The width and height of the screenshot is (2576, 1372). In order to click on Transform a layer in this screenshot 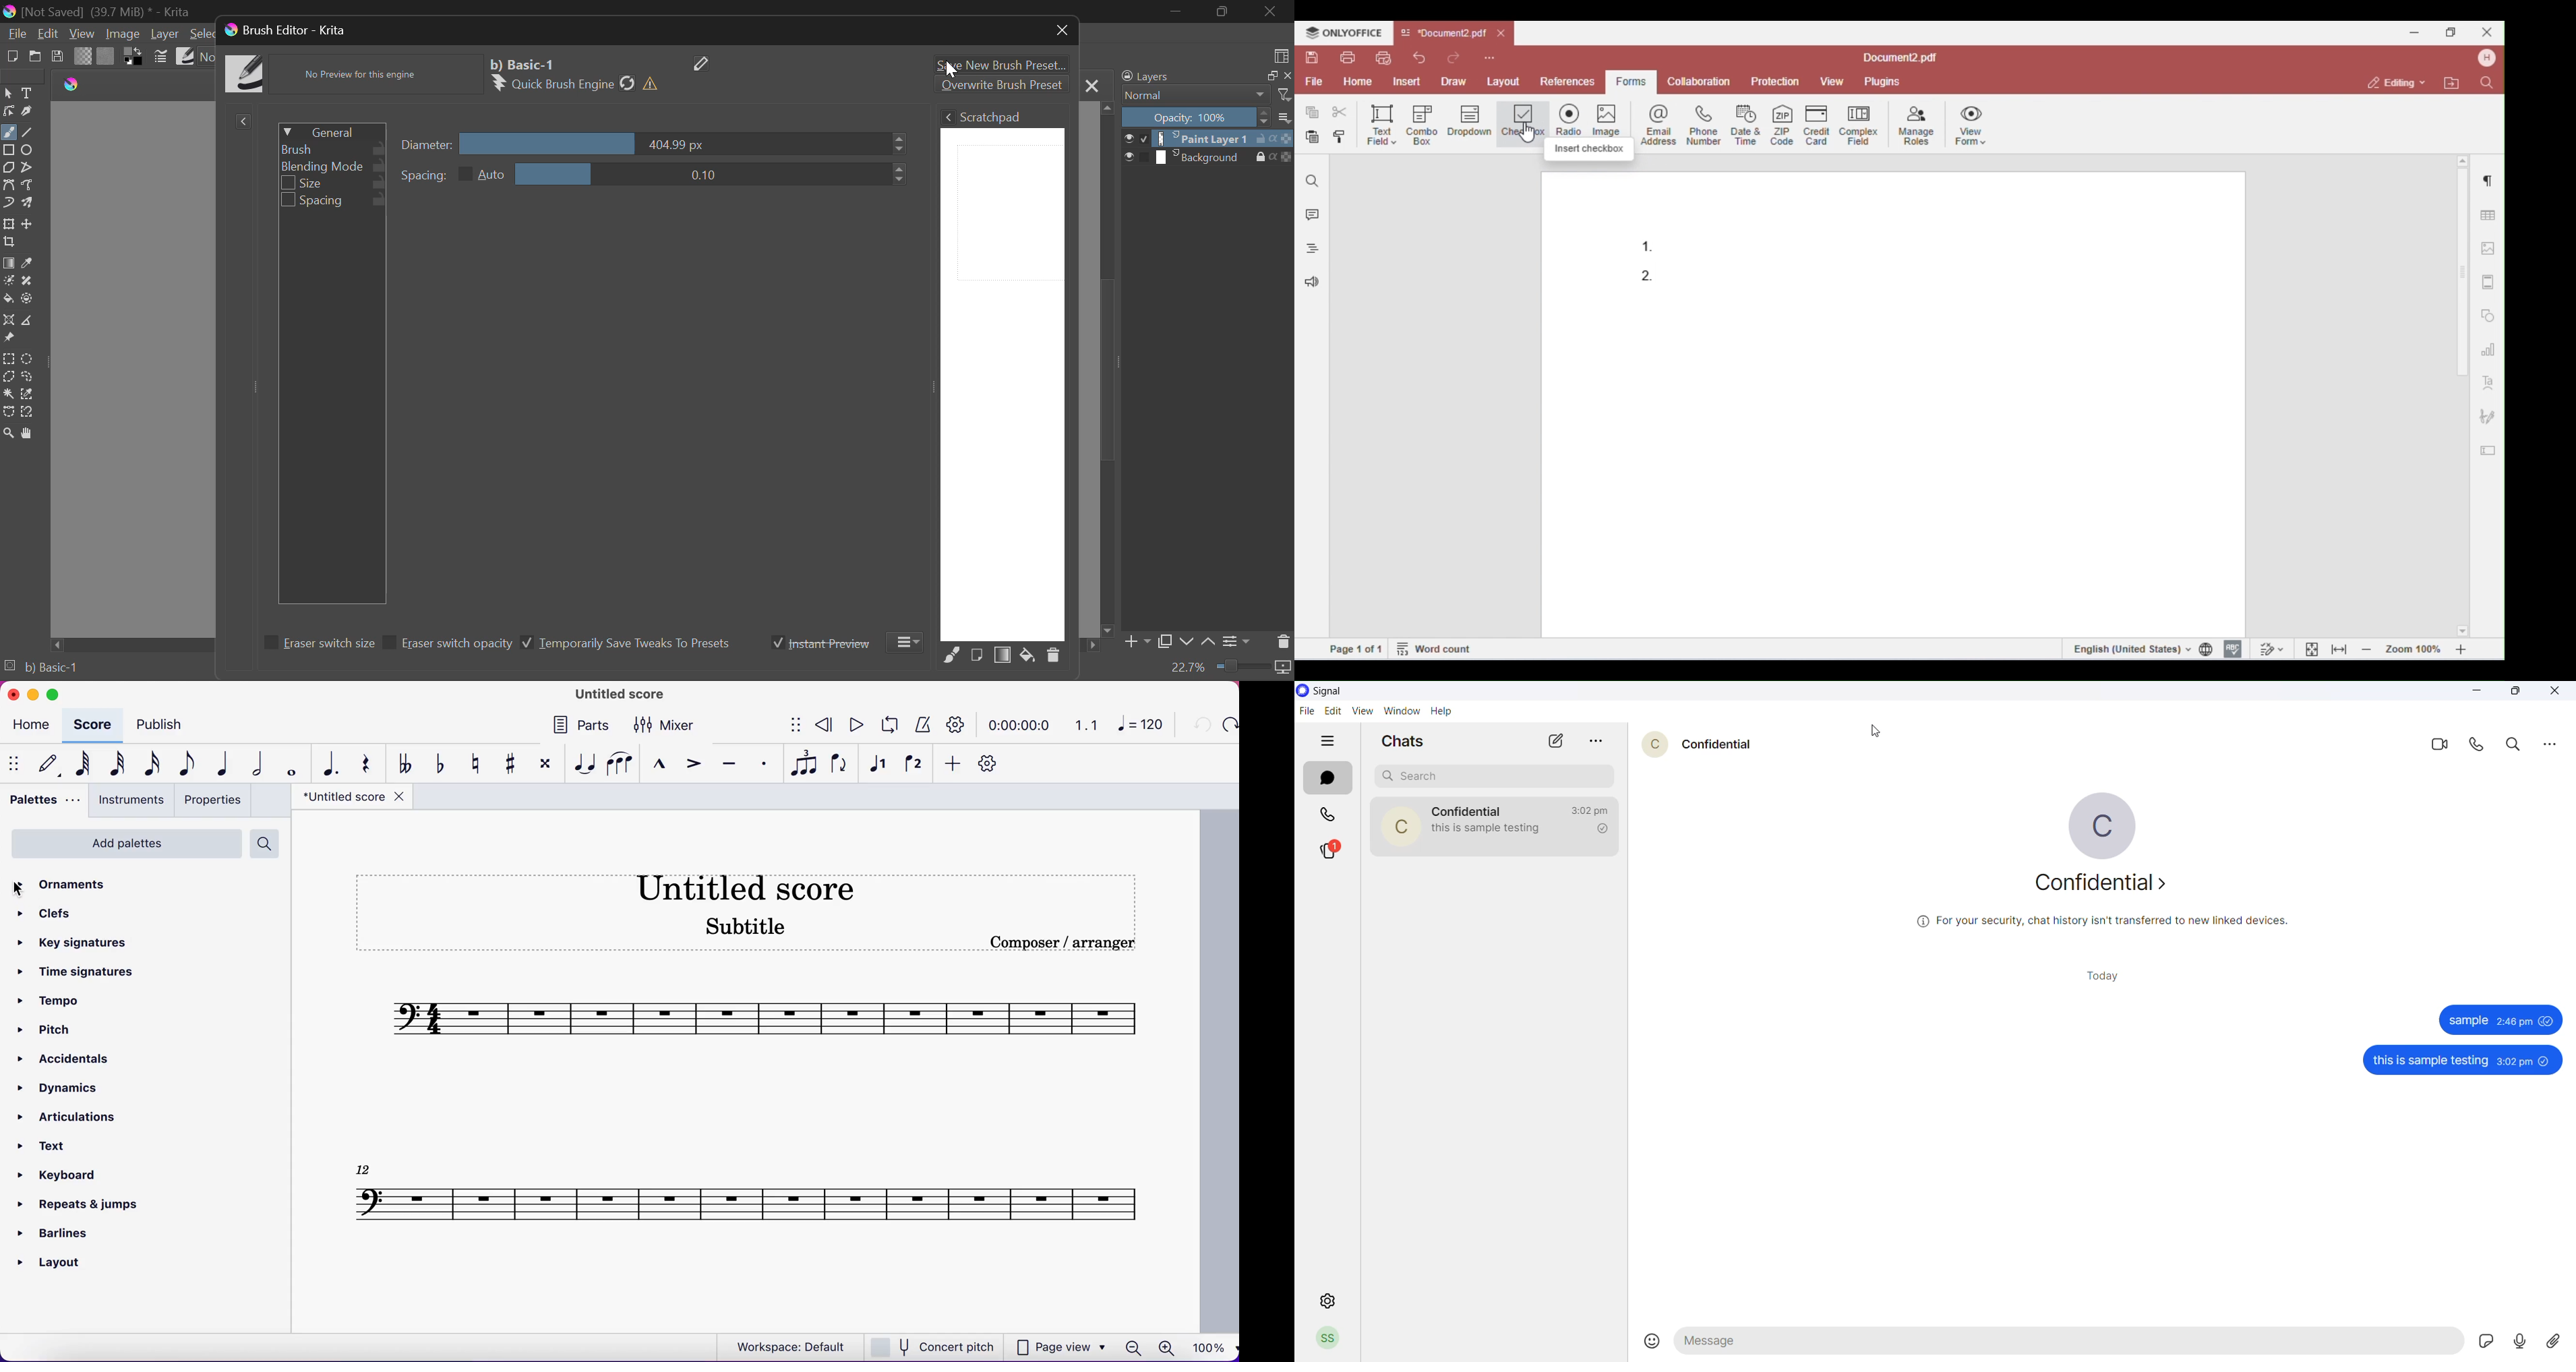, I will do `click(8, 224)`.